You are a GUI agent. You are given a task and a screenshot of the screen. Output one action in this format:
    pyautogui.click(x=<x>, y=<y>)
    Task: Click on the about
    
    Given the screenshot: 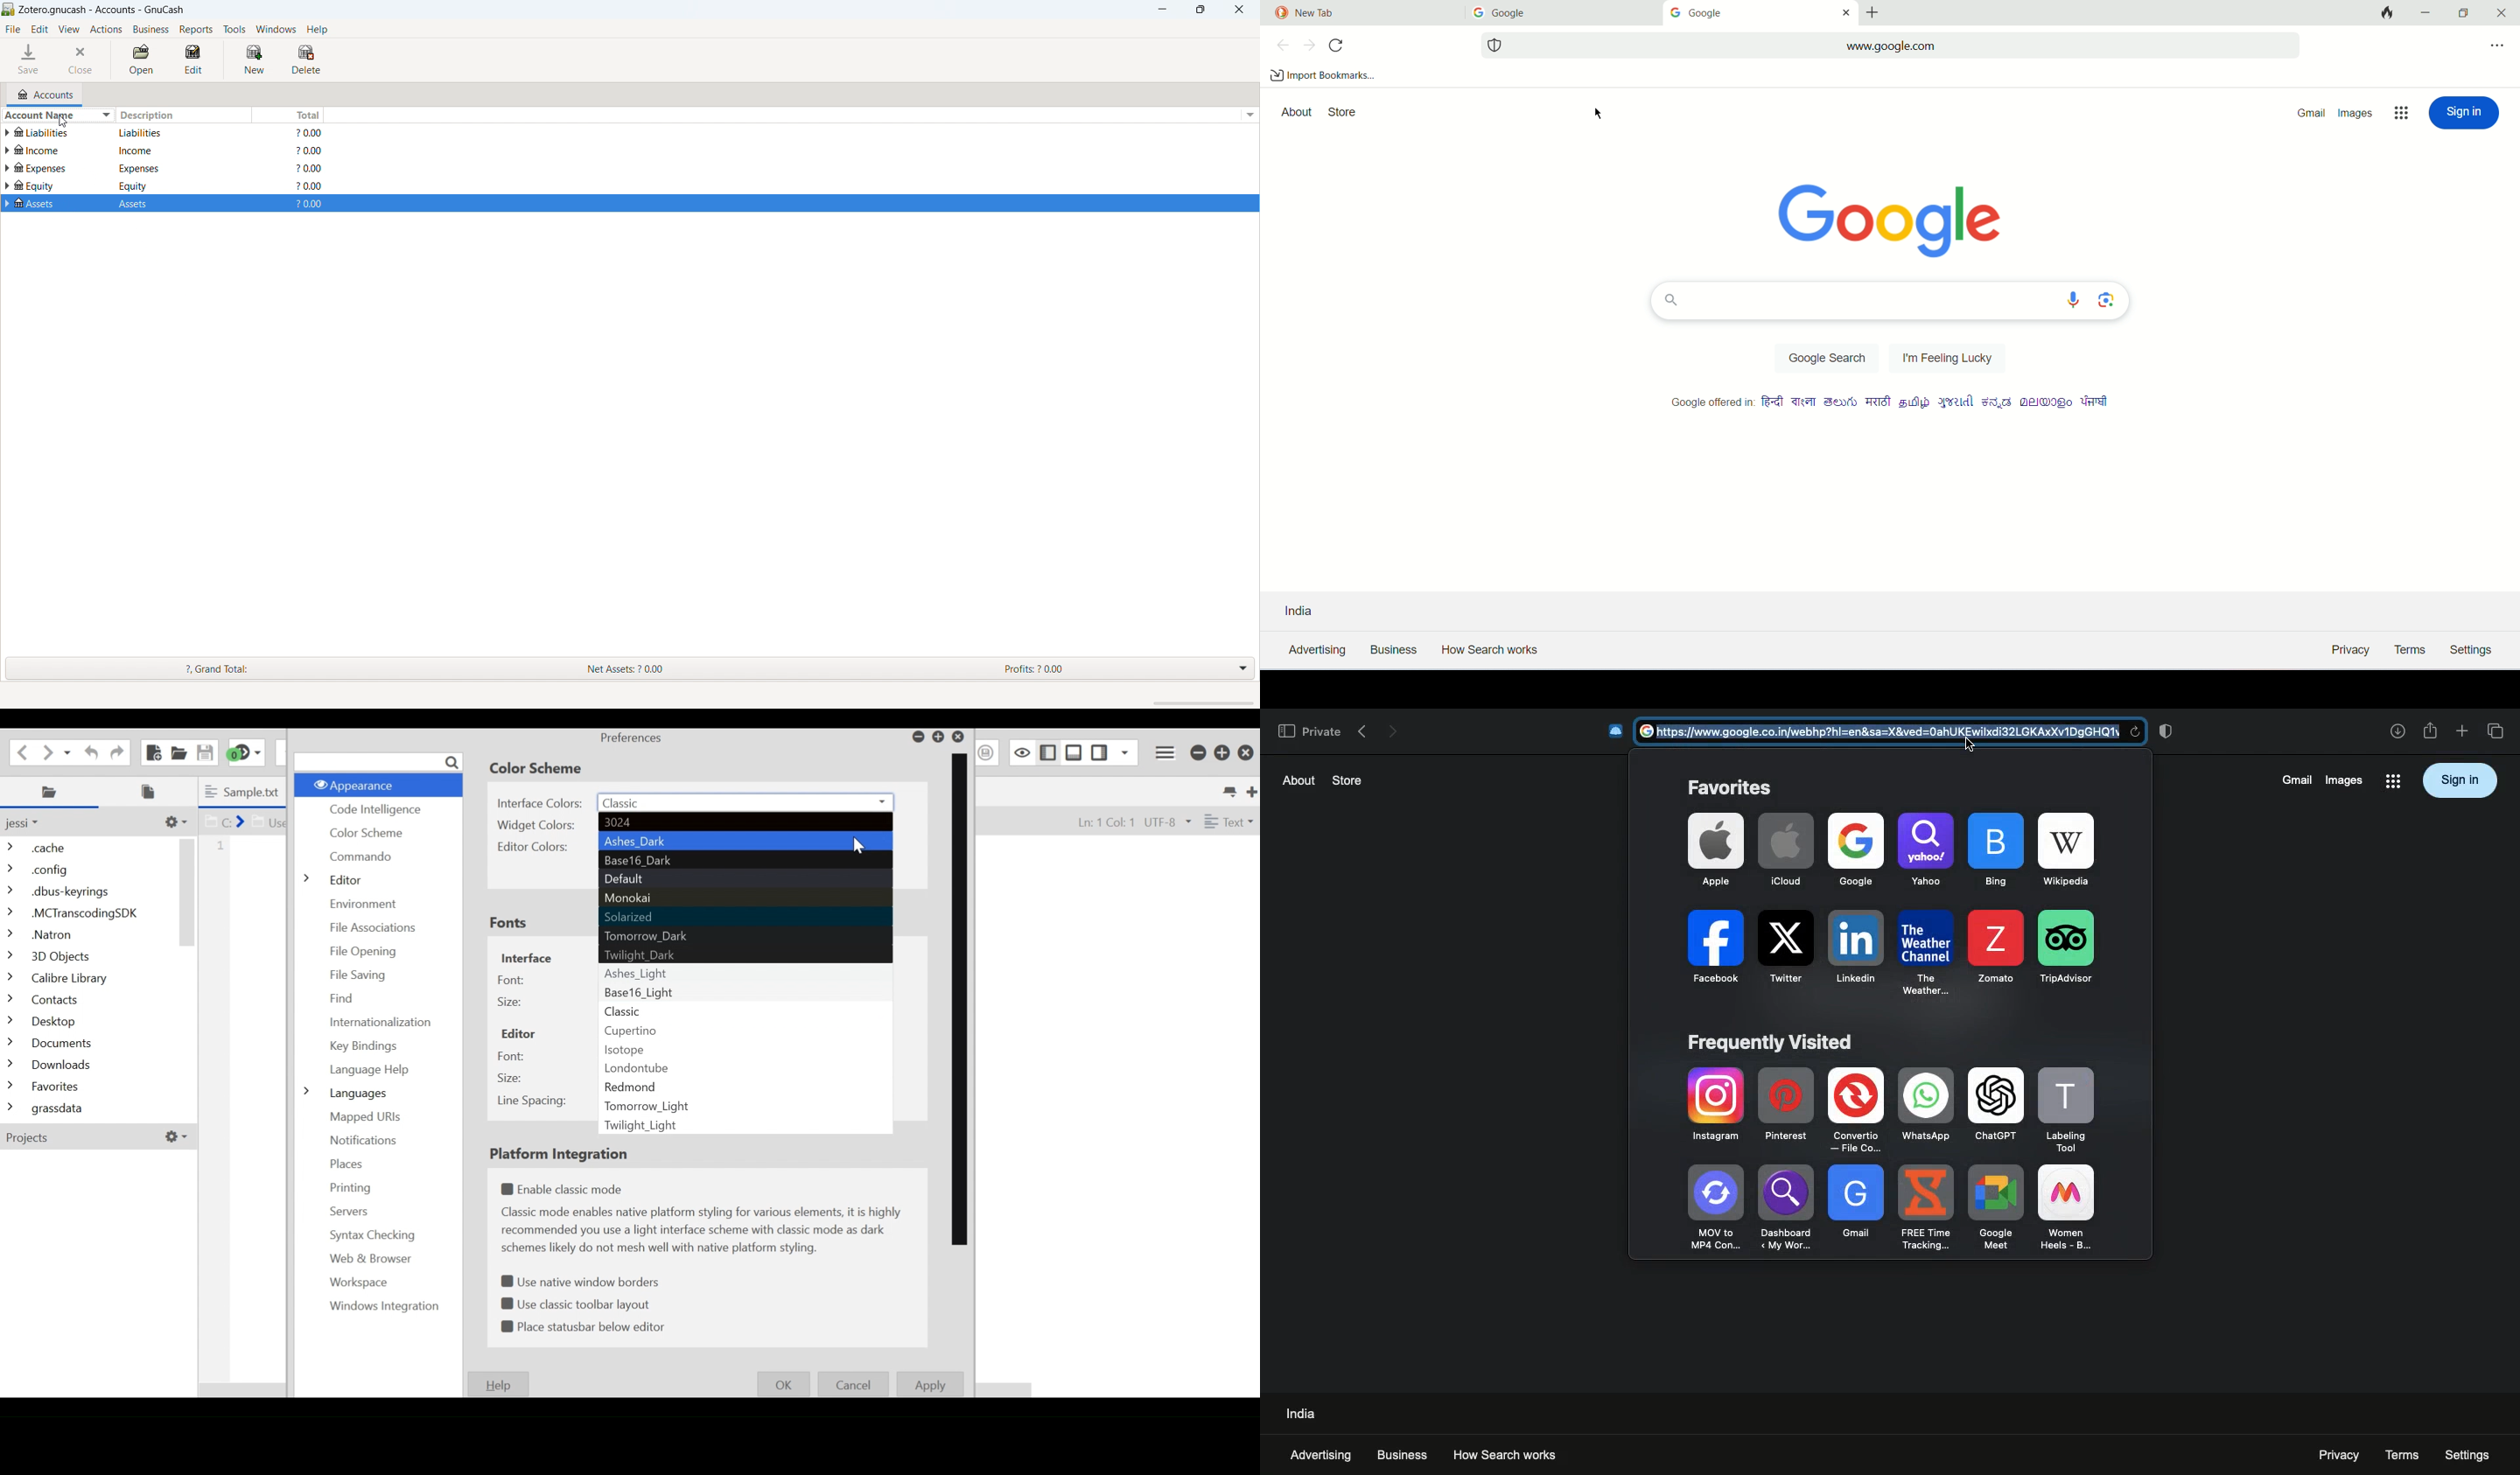 What is the action you would take?
    pyautogui.click(x=1295, y=779)
    